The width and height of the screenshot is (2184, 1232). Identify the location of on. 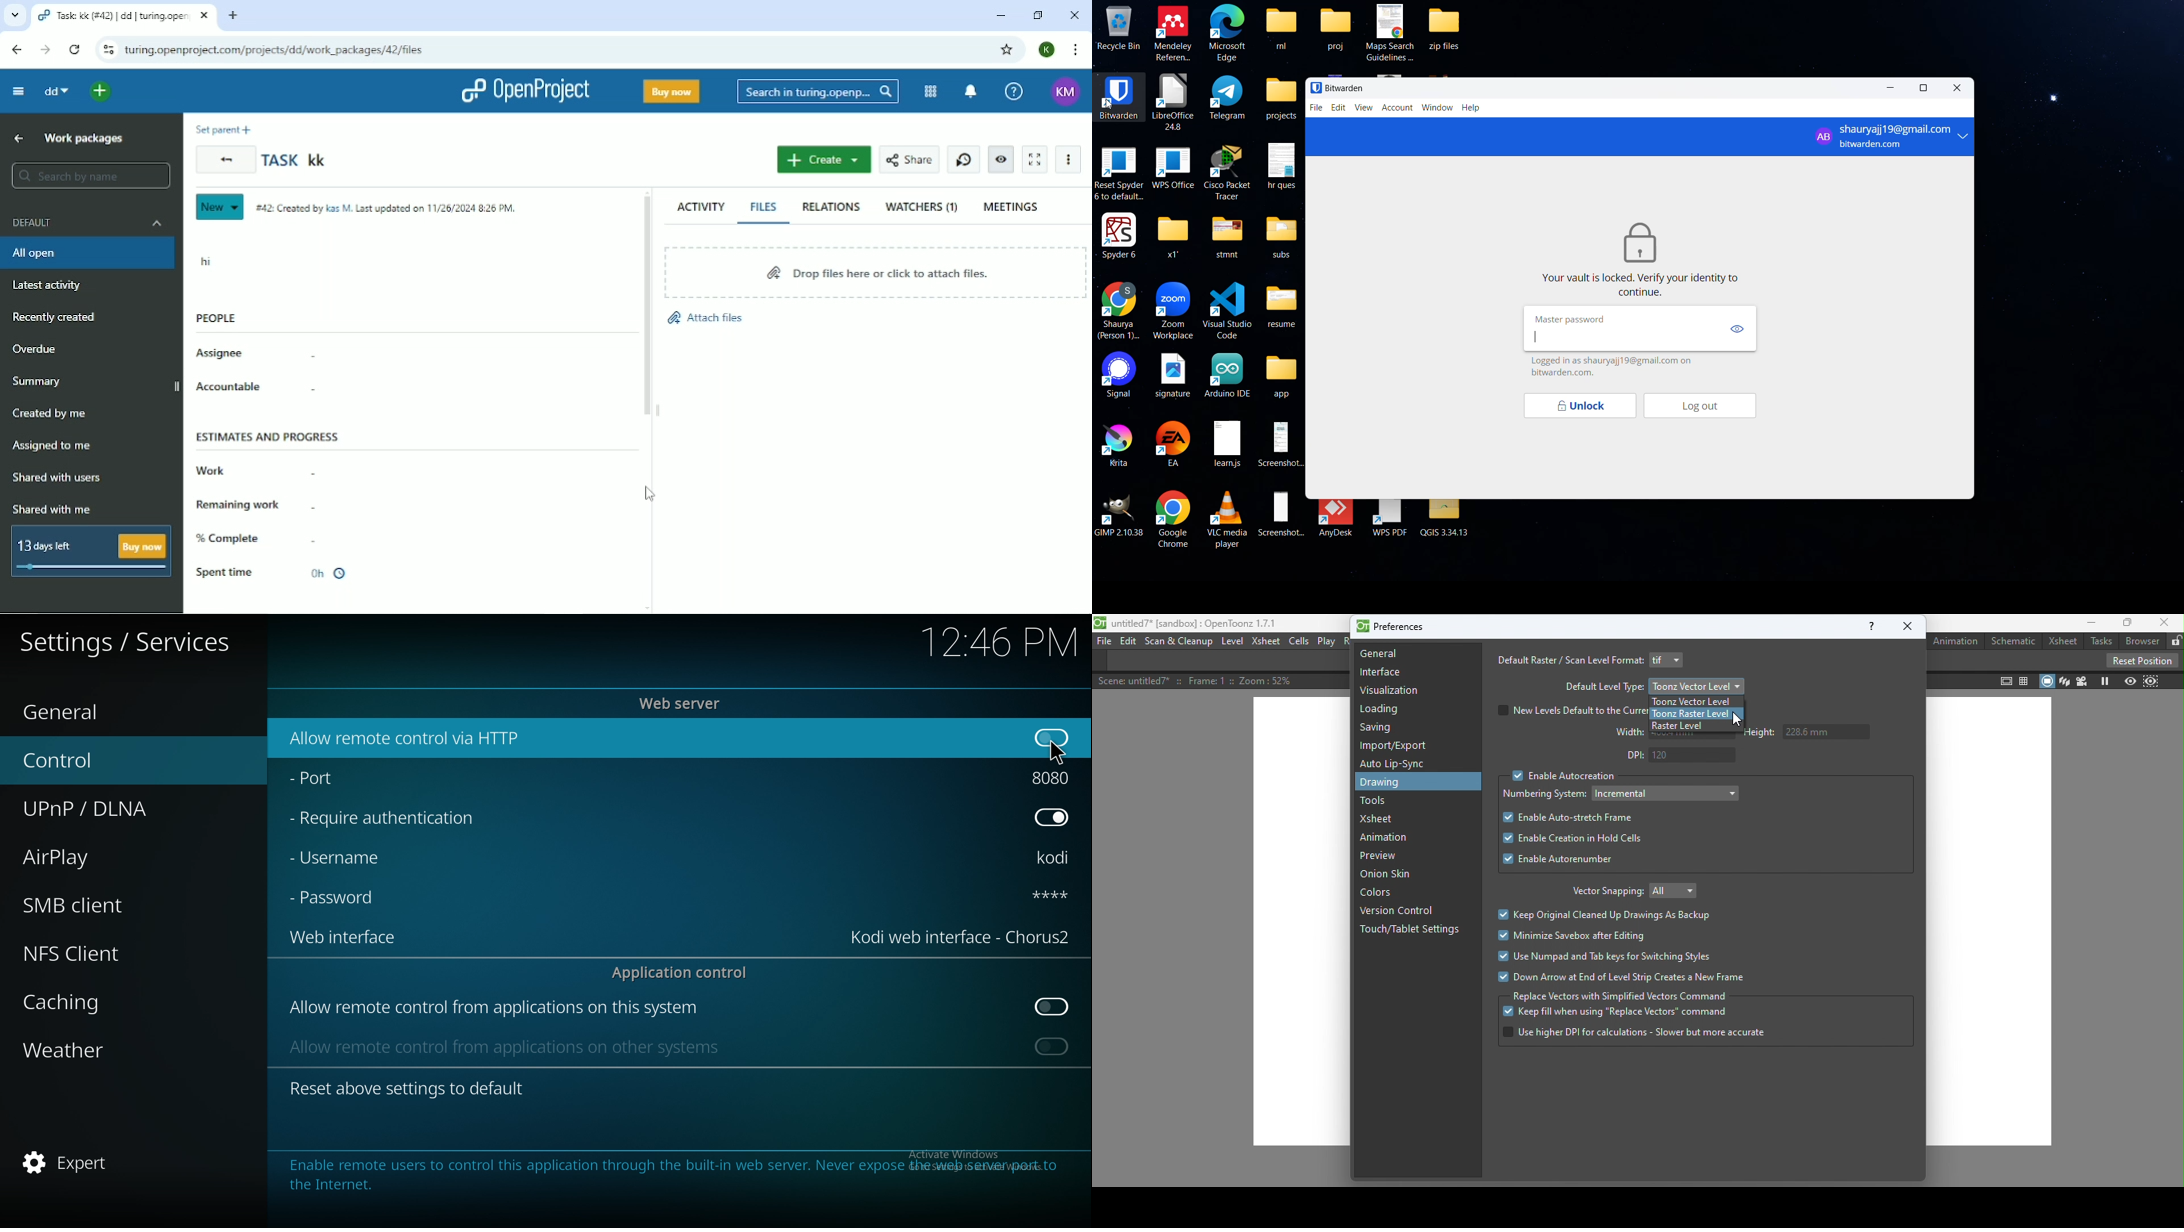
(1052, 736).